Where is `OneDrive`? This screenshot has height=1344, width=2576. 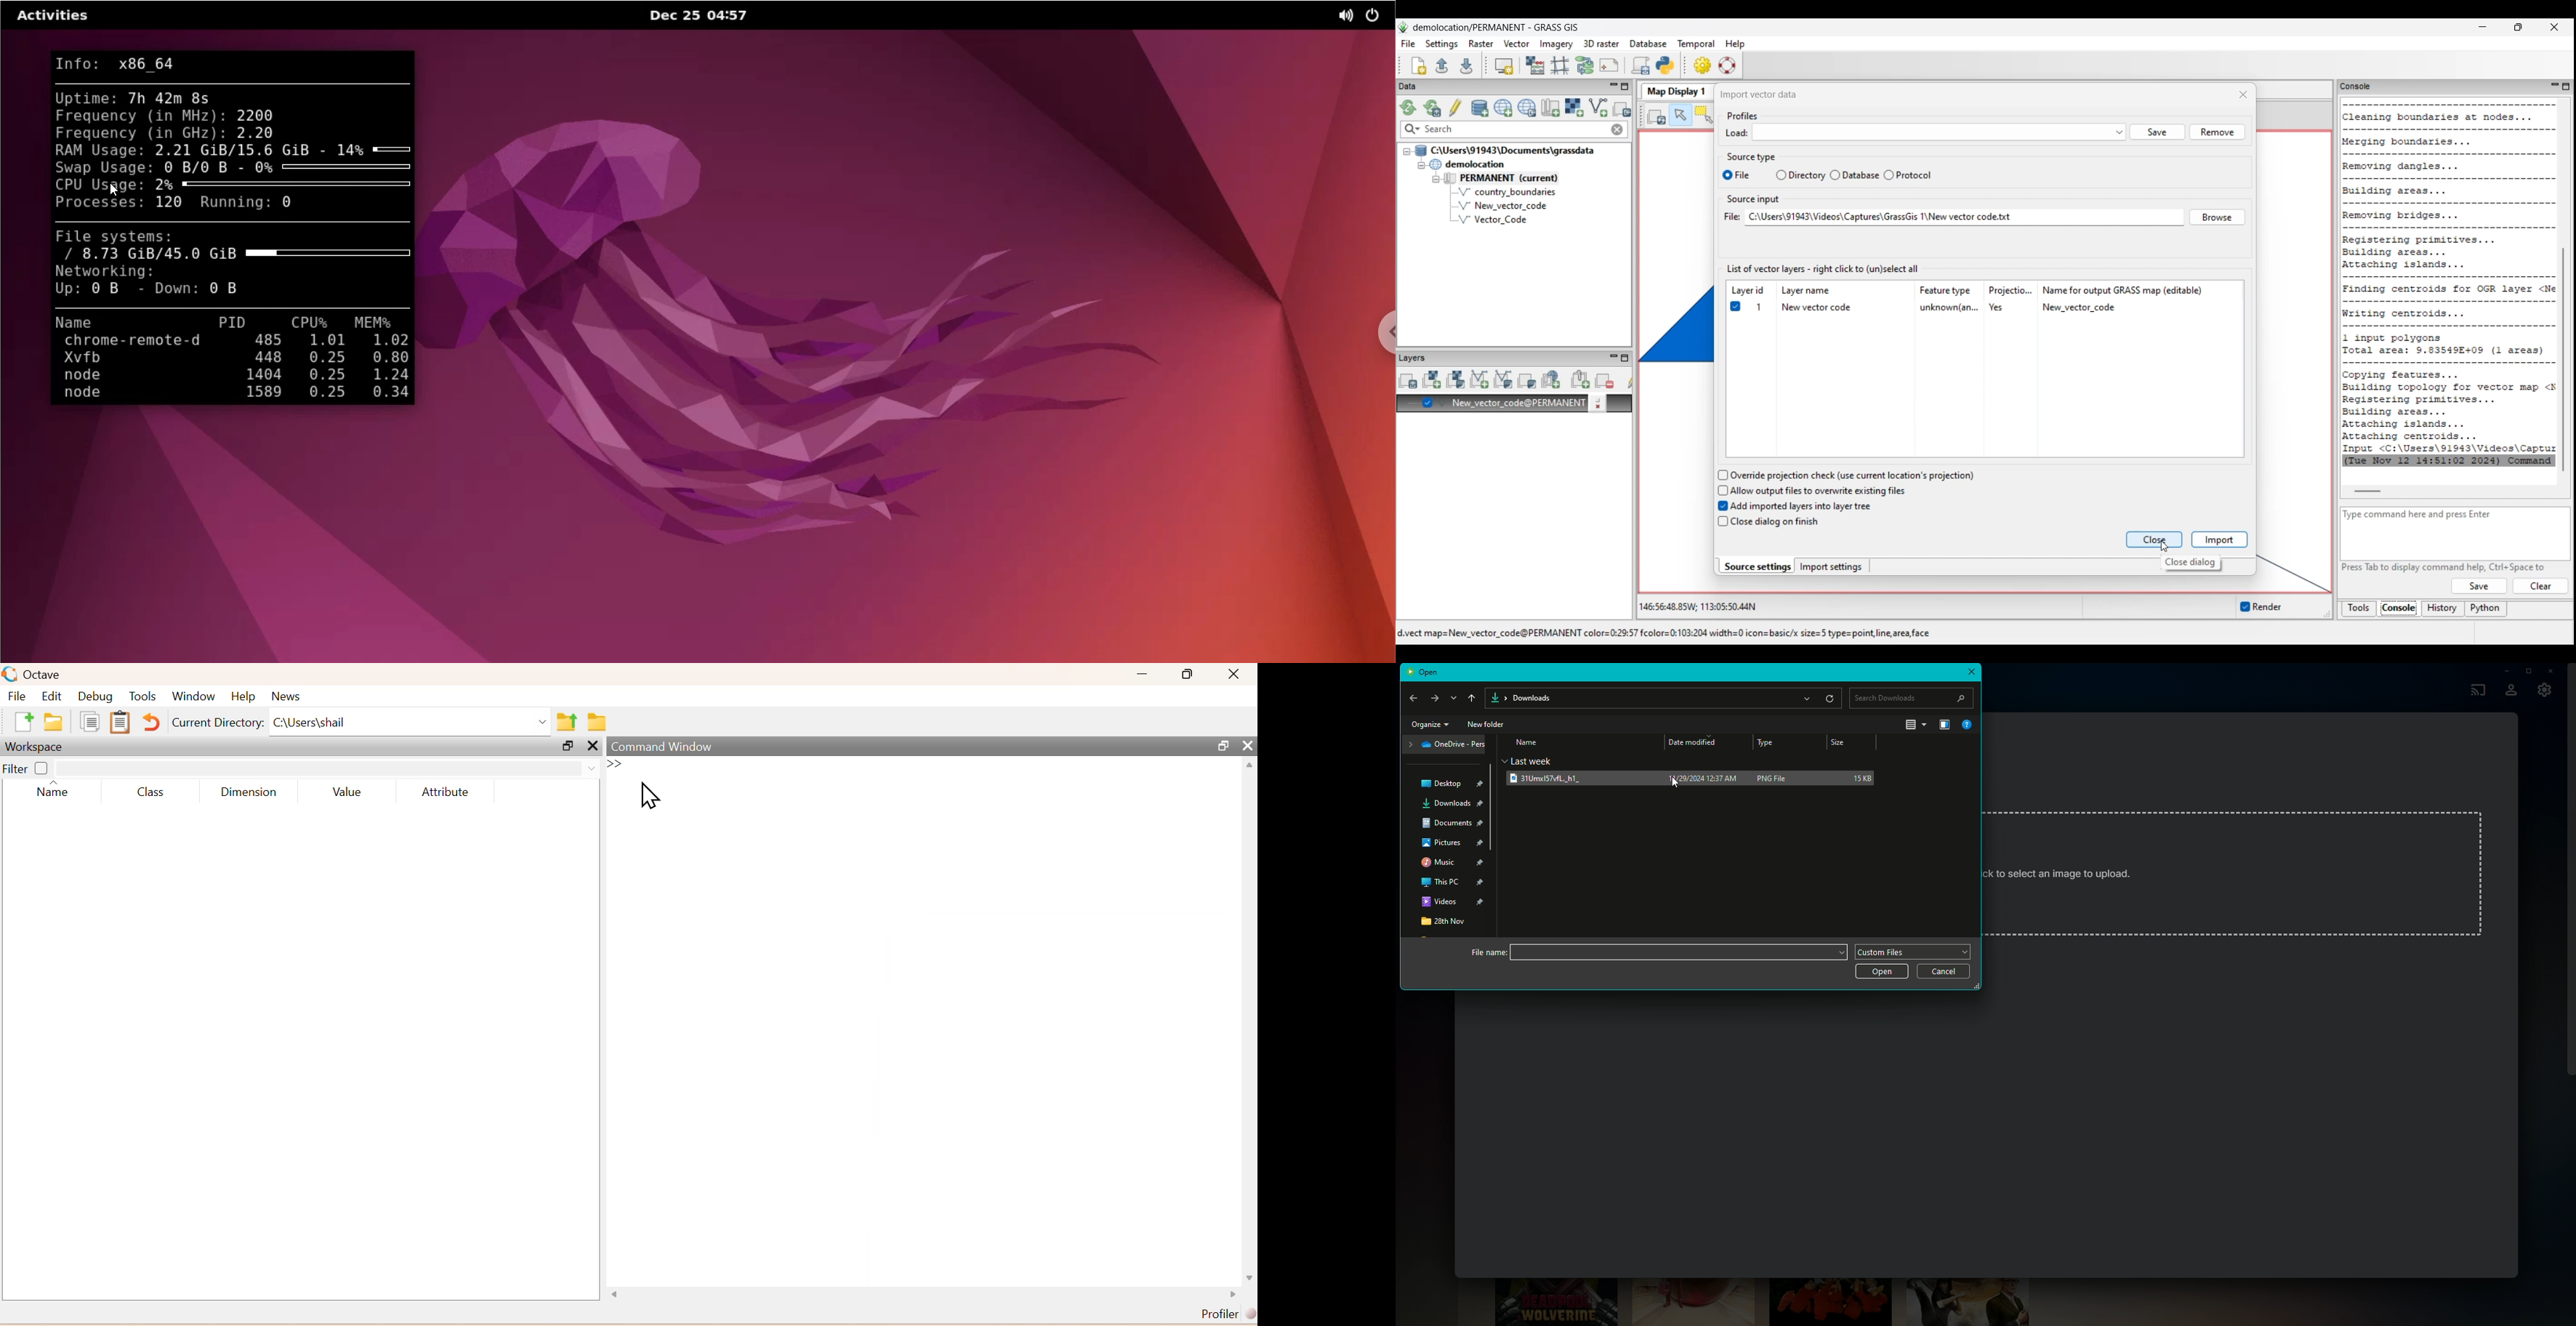
OneDrive is located at coordinates (1447, 747).